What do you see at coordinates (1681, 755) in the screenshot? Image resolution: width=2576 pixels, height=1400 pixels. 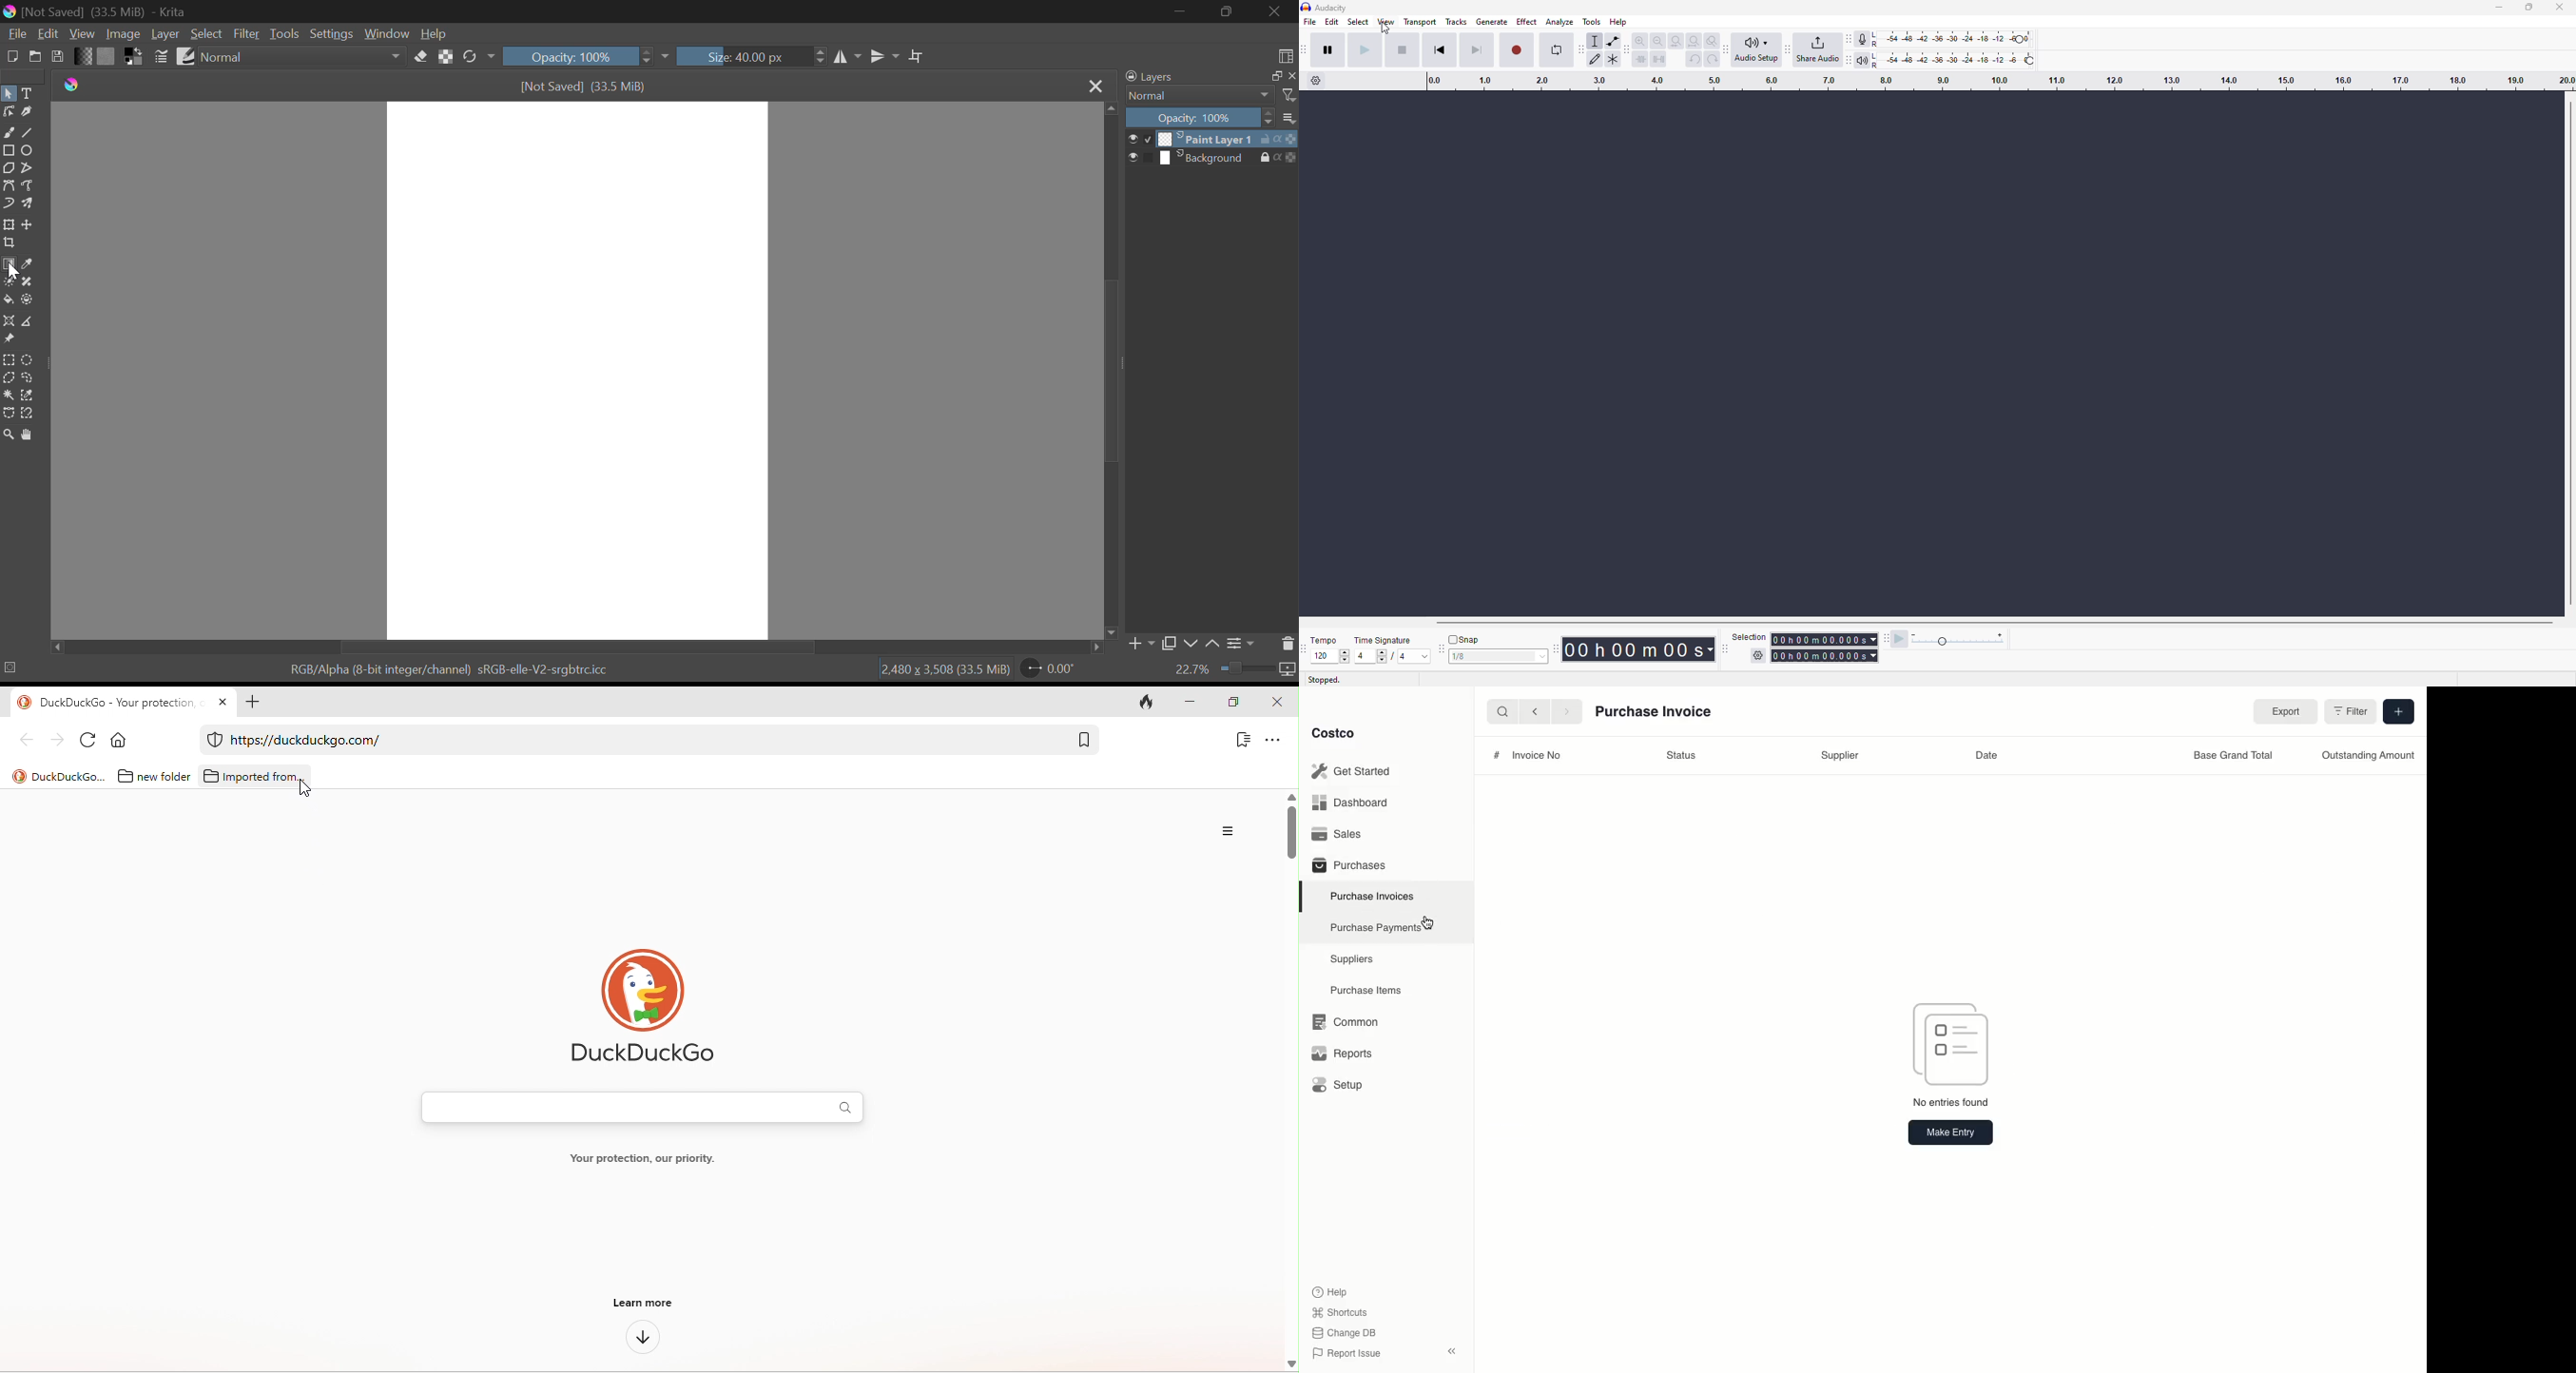 I see `Status` at bounding box center [1681, 755].